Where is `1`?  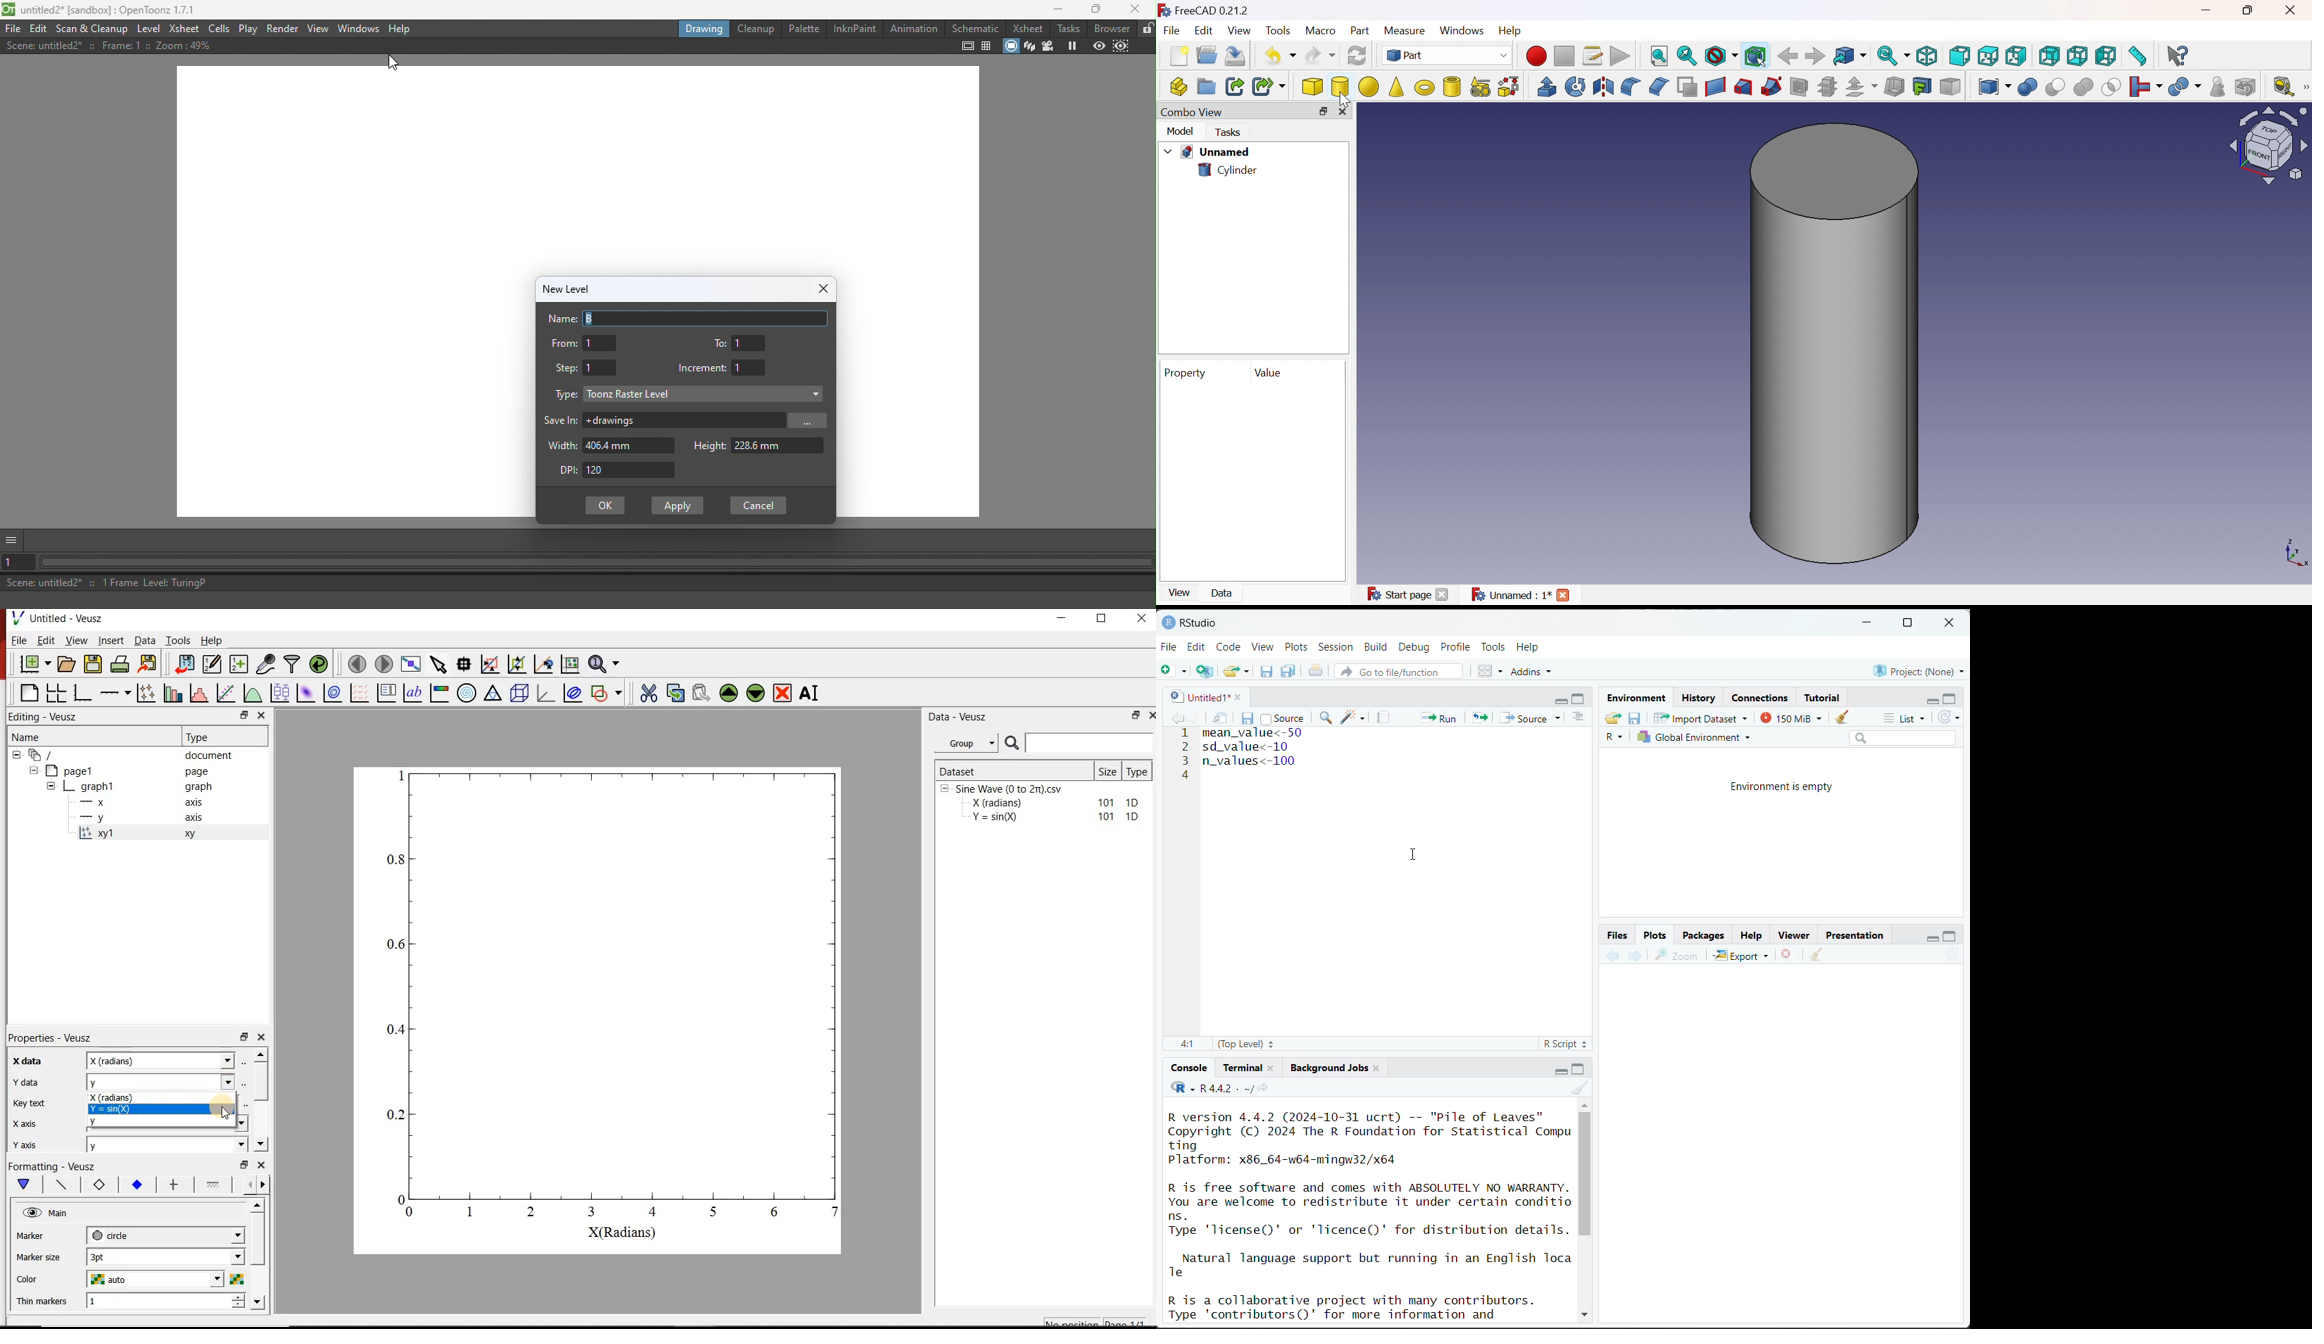
1 is located at coordinates (601, 343).